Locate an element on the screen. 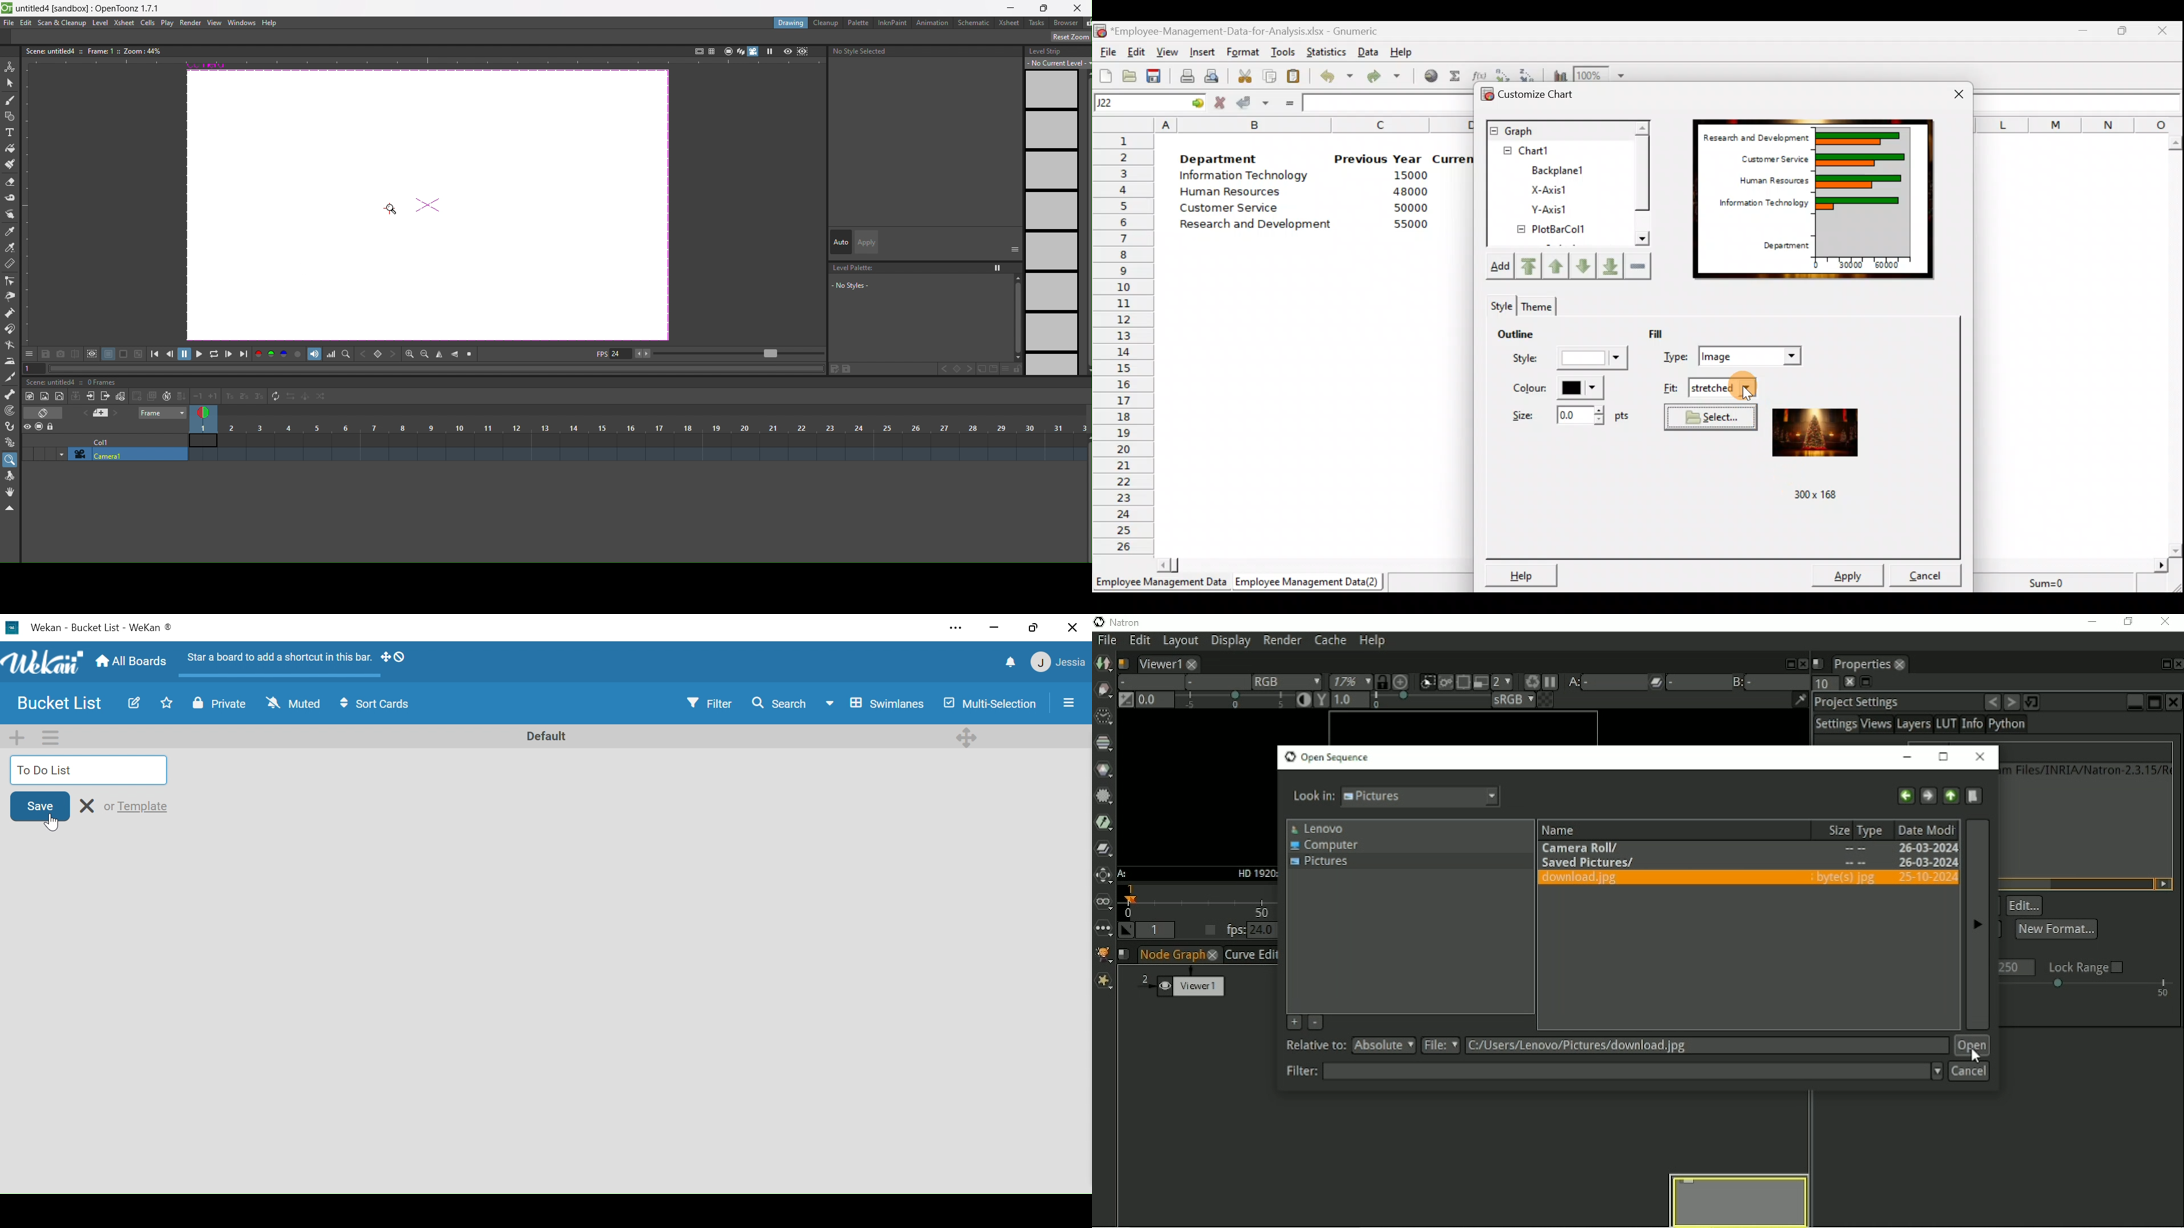  Rename is located at coordinates (88, 806).